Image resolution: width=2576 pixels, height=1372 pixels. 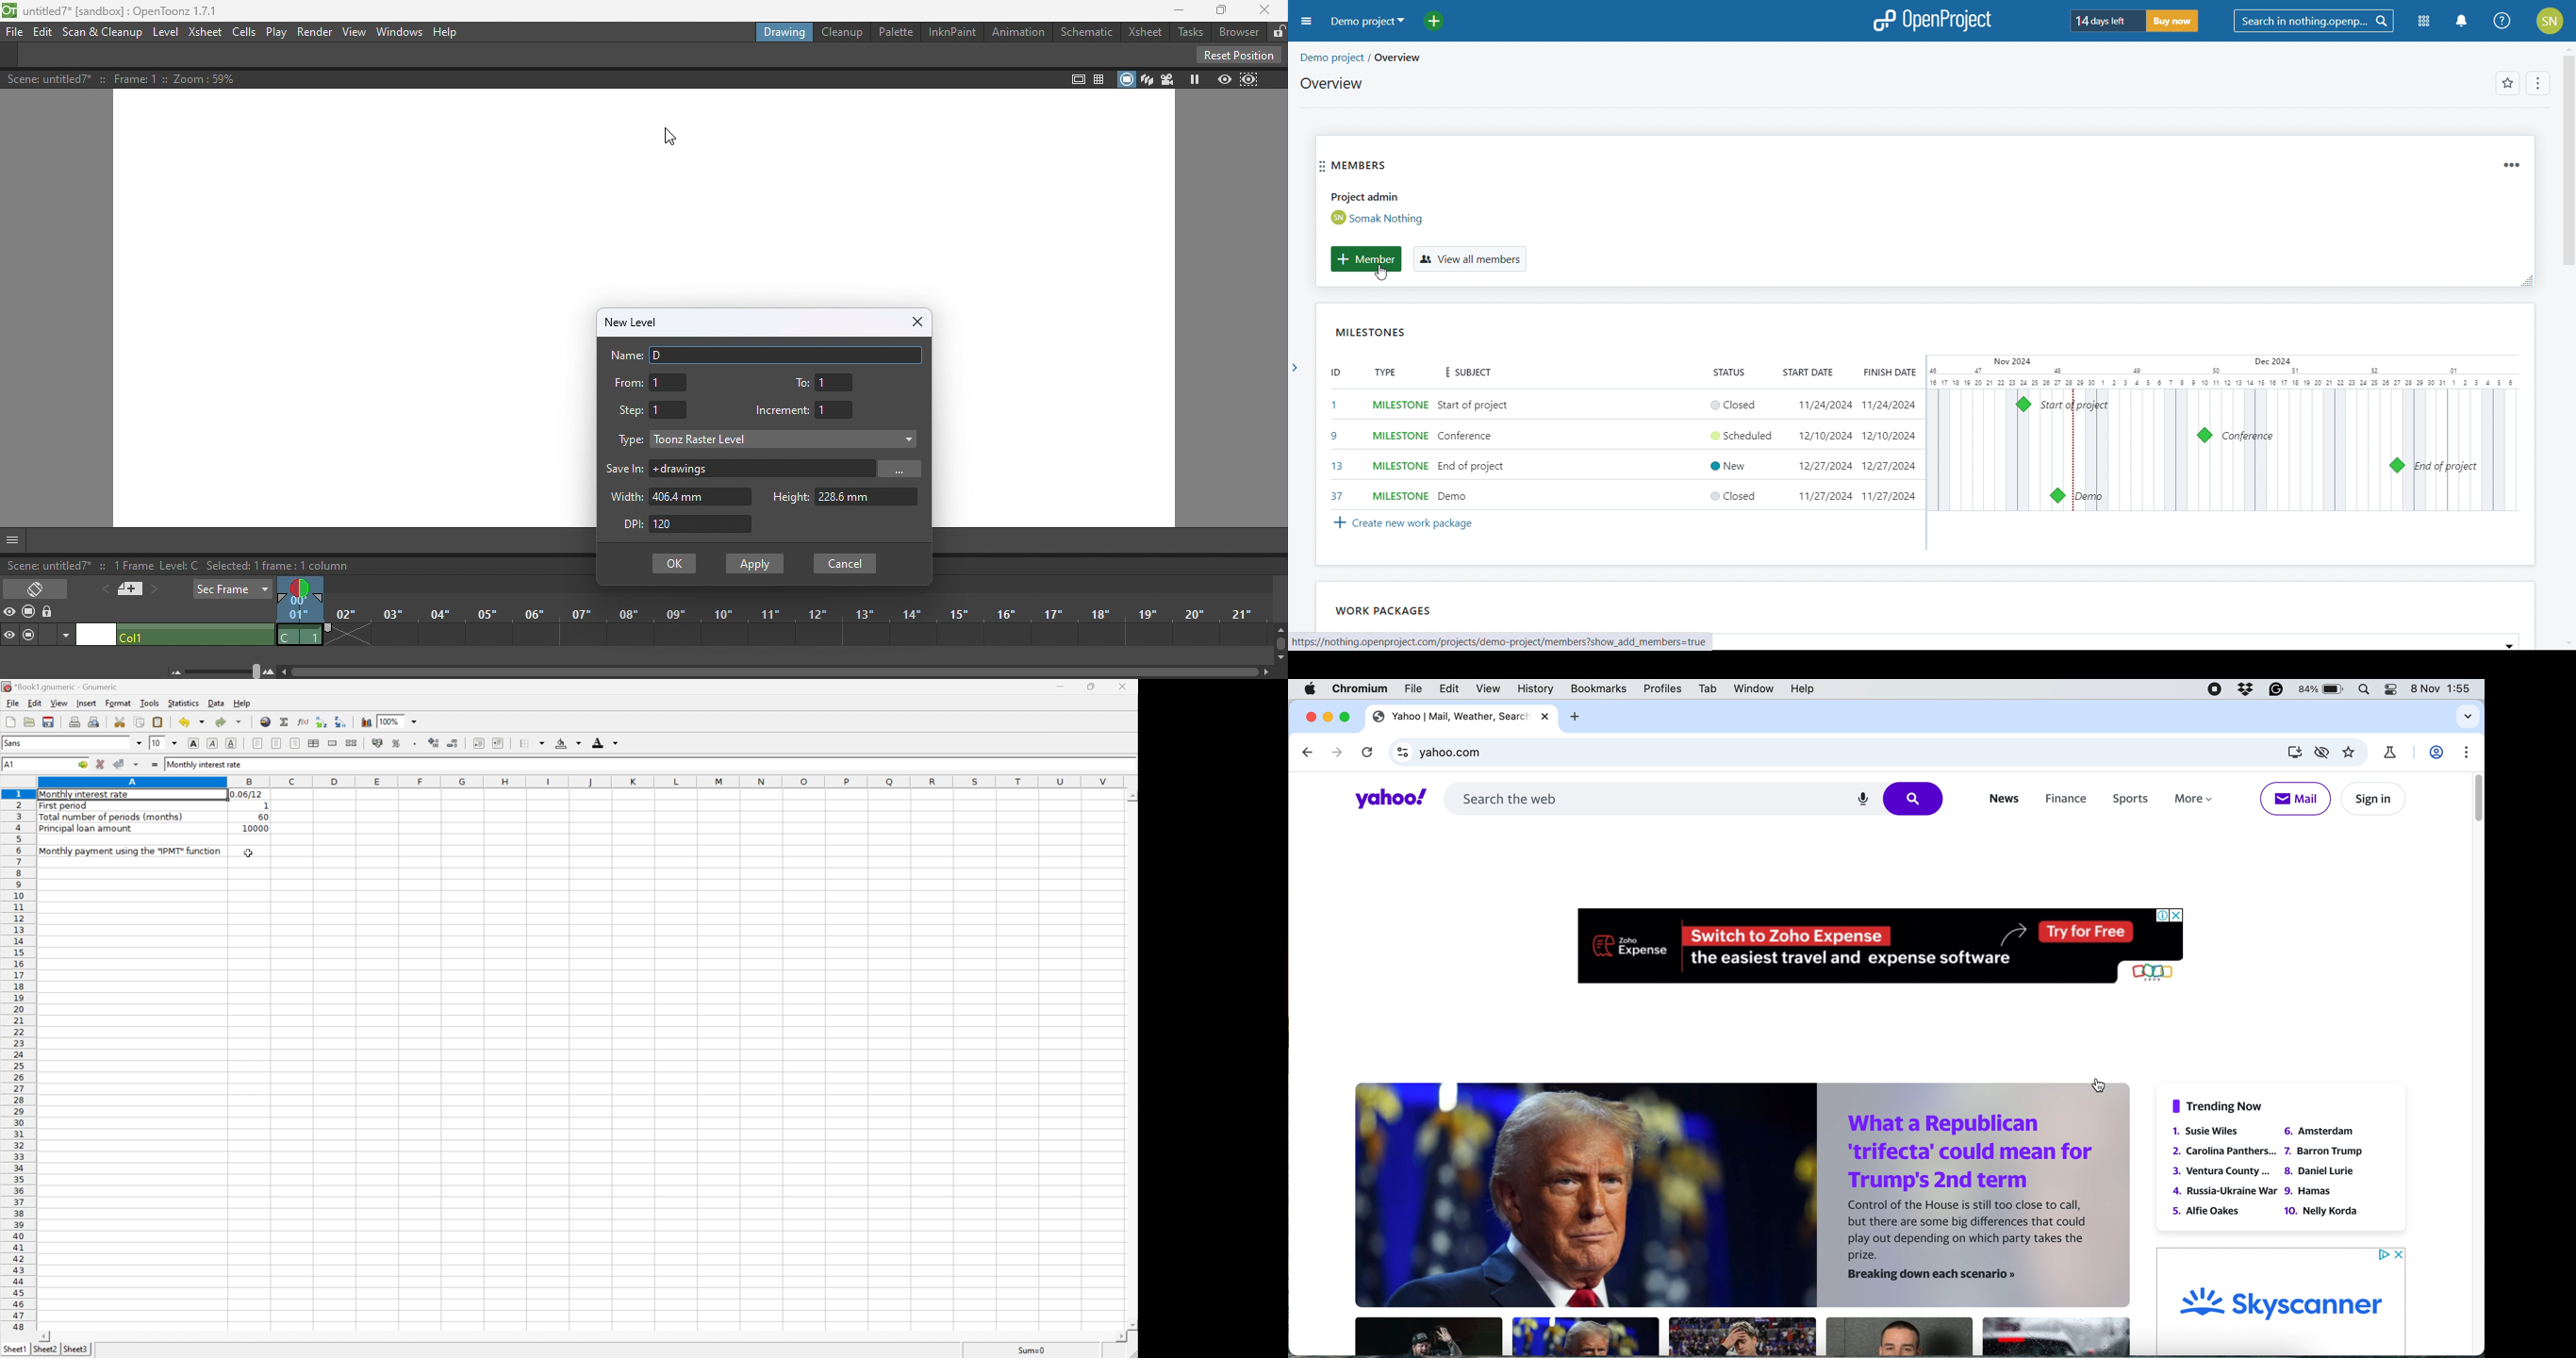 What do you see at coordinates (152, 703) in the screenshot?
I see `Tools` at bounding box center [152, 703].